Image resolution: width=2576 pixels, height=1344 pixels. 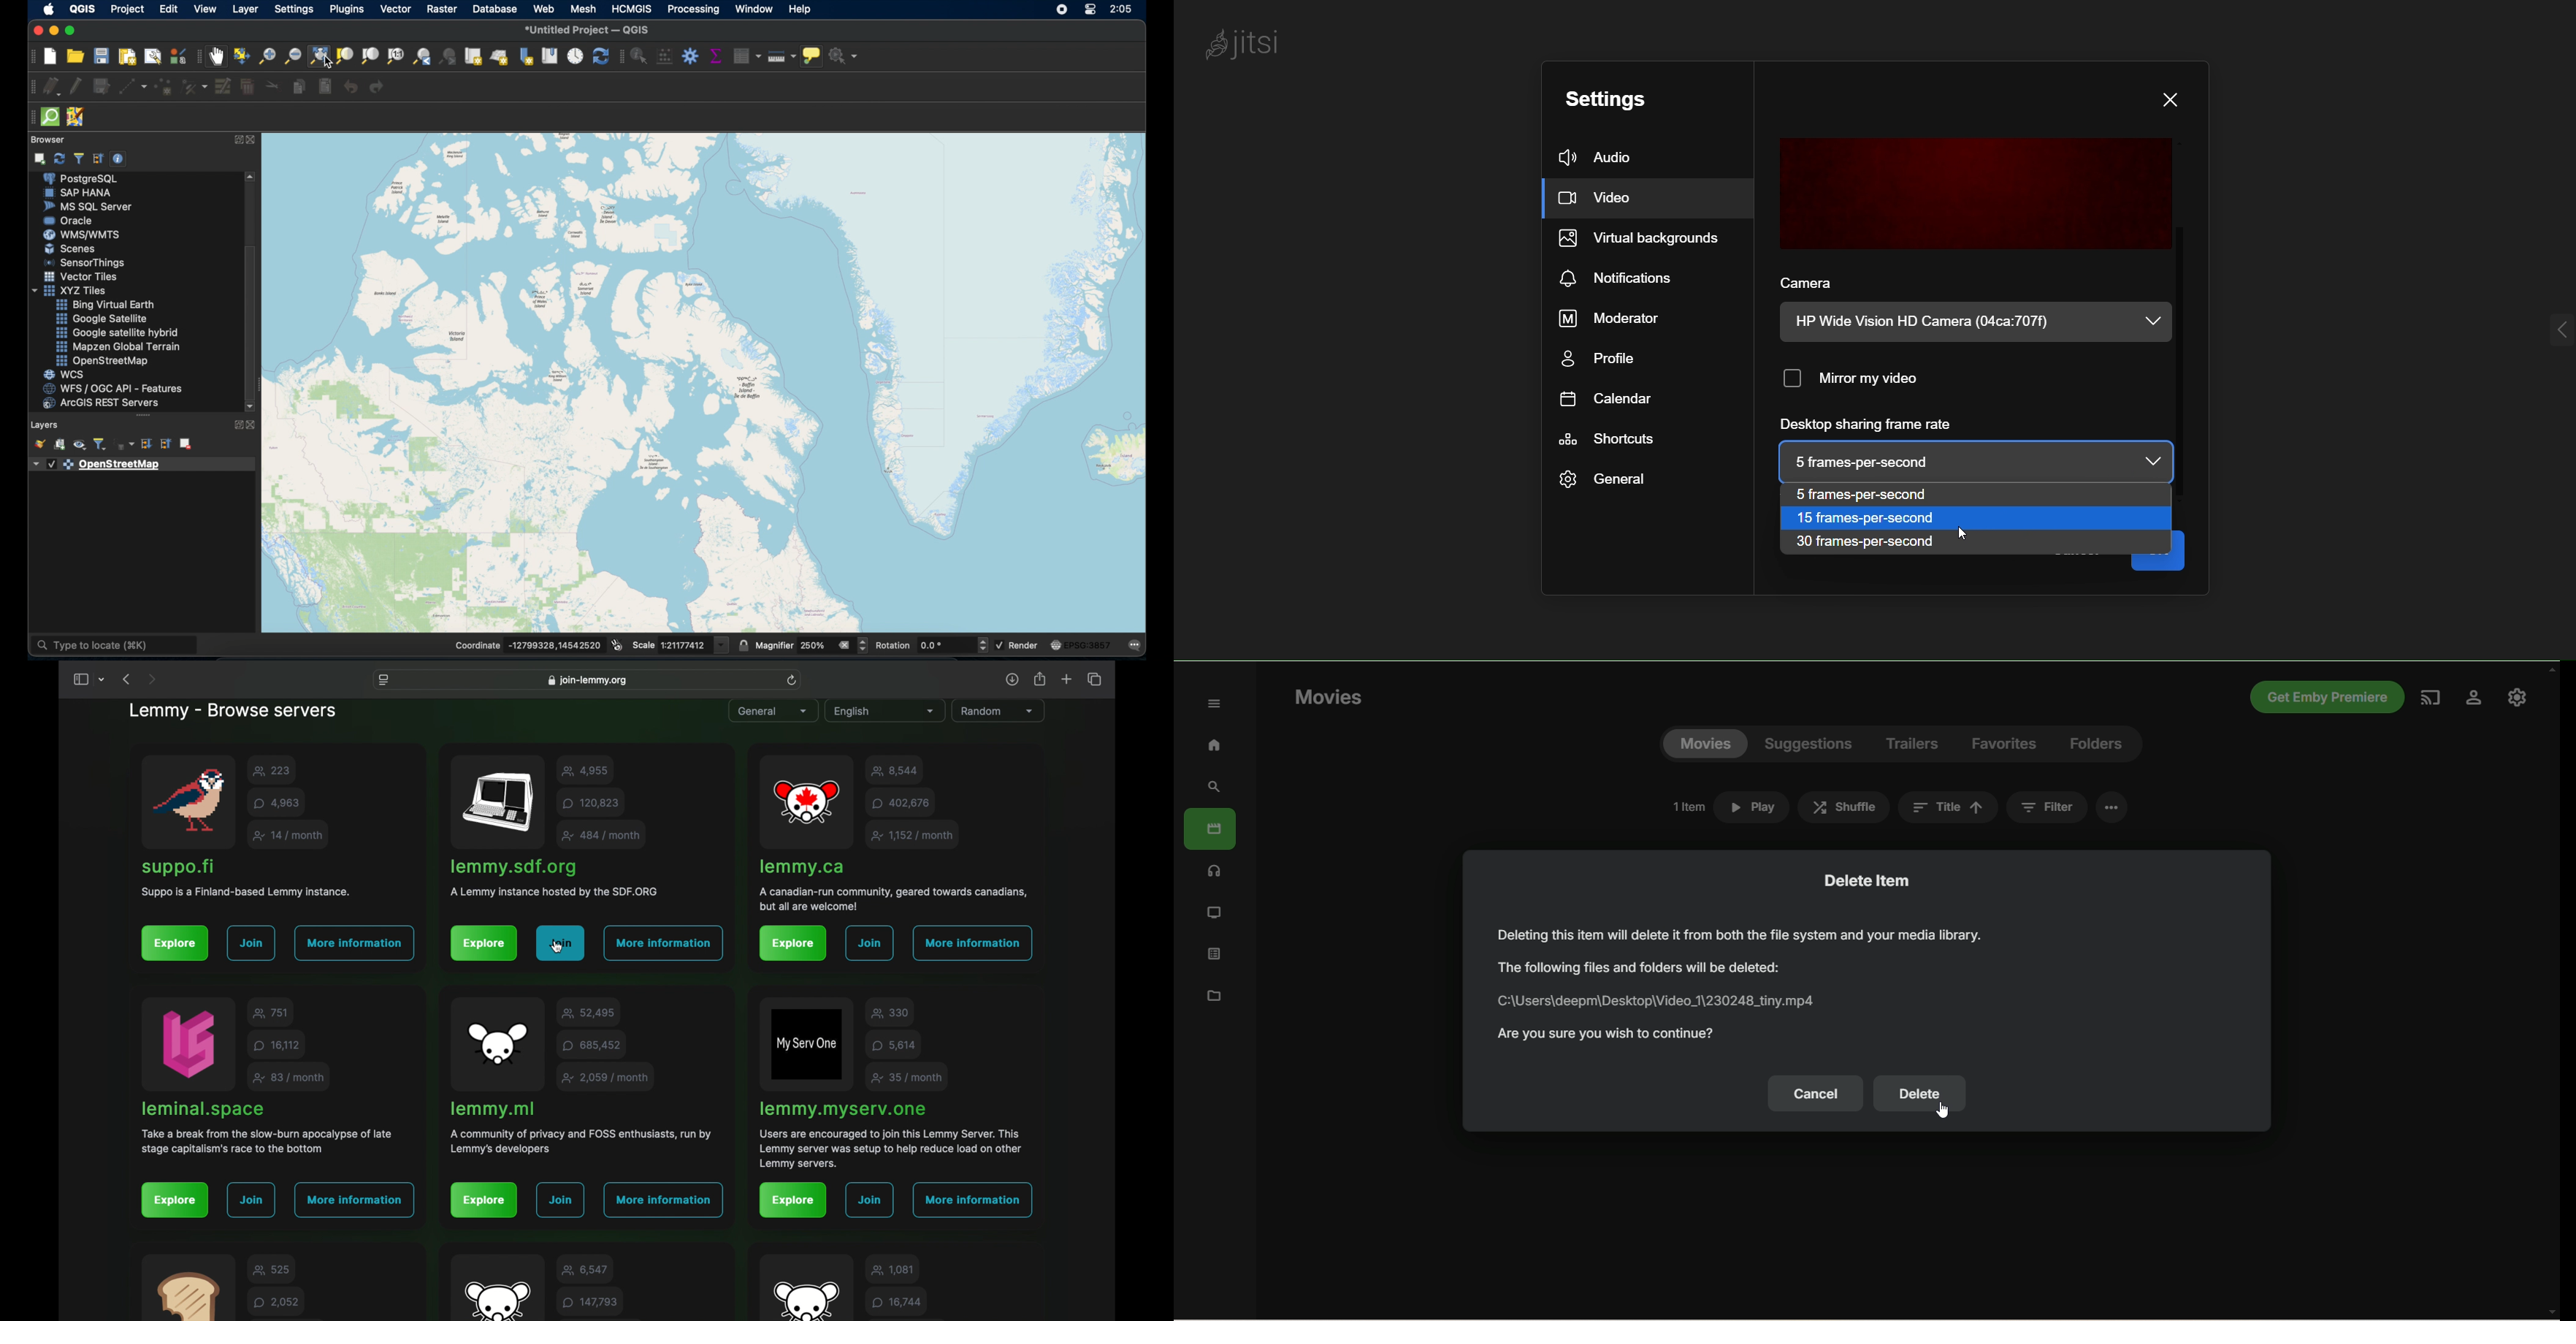 What do you see at coordinates (1610, 440) in the screenshot?
I see `shortcut` at bounding box center [1610, 440].